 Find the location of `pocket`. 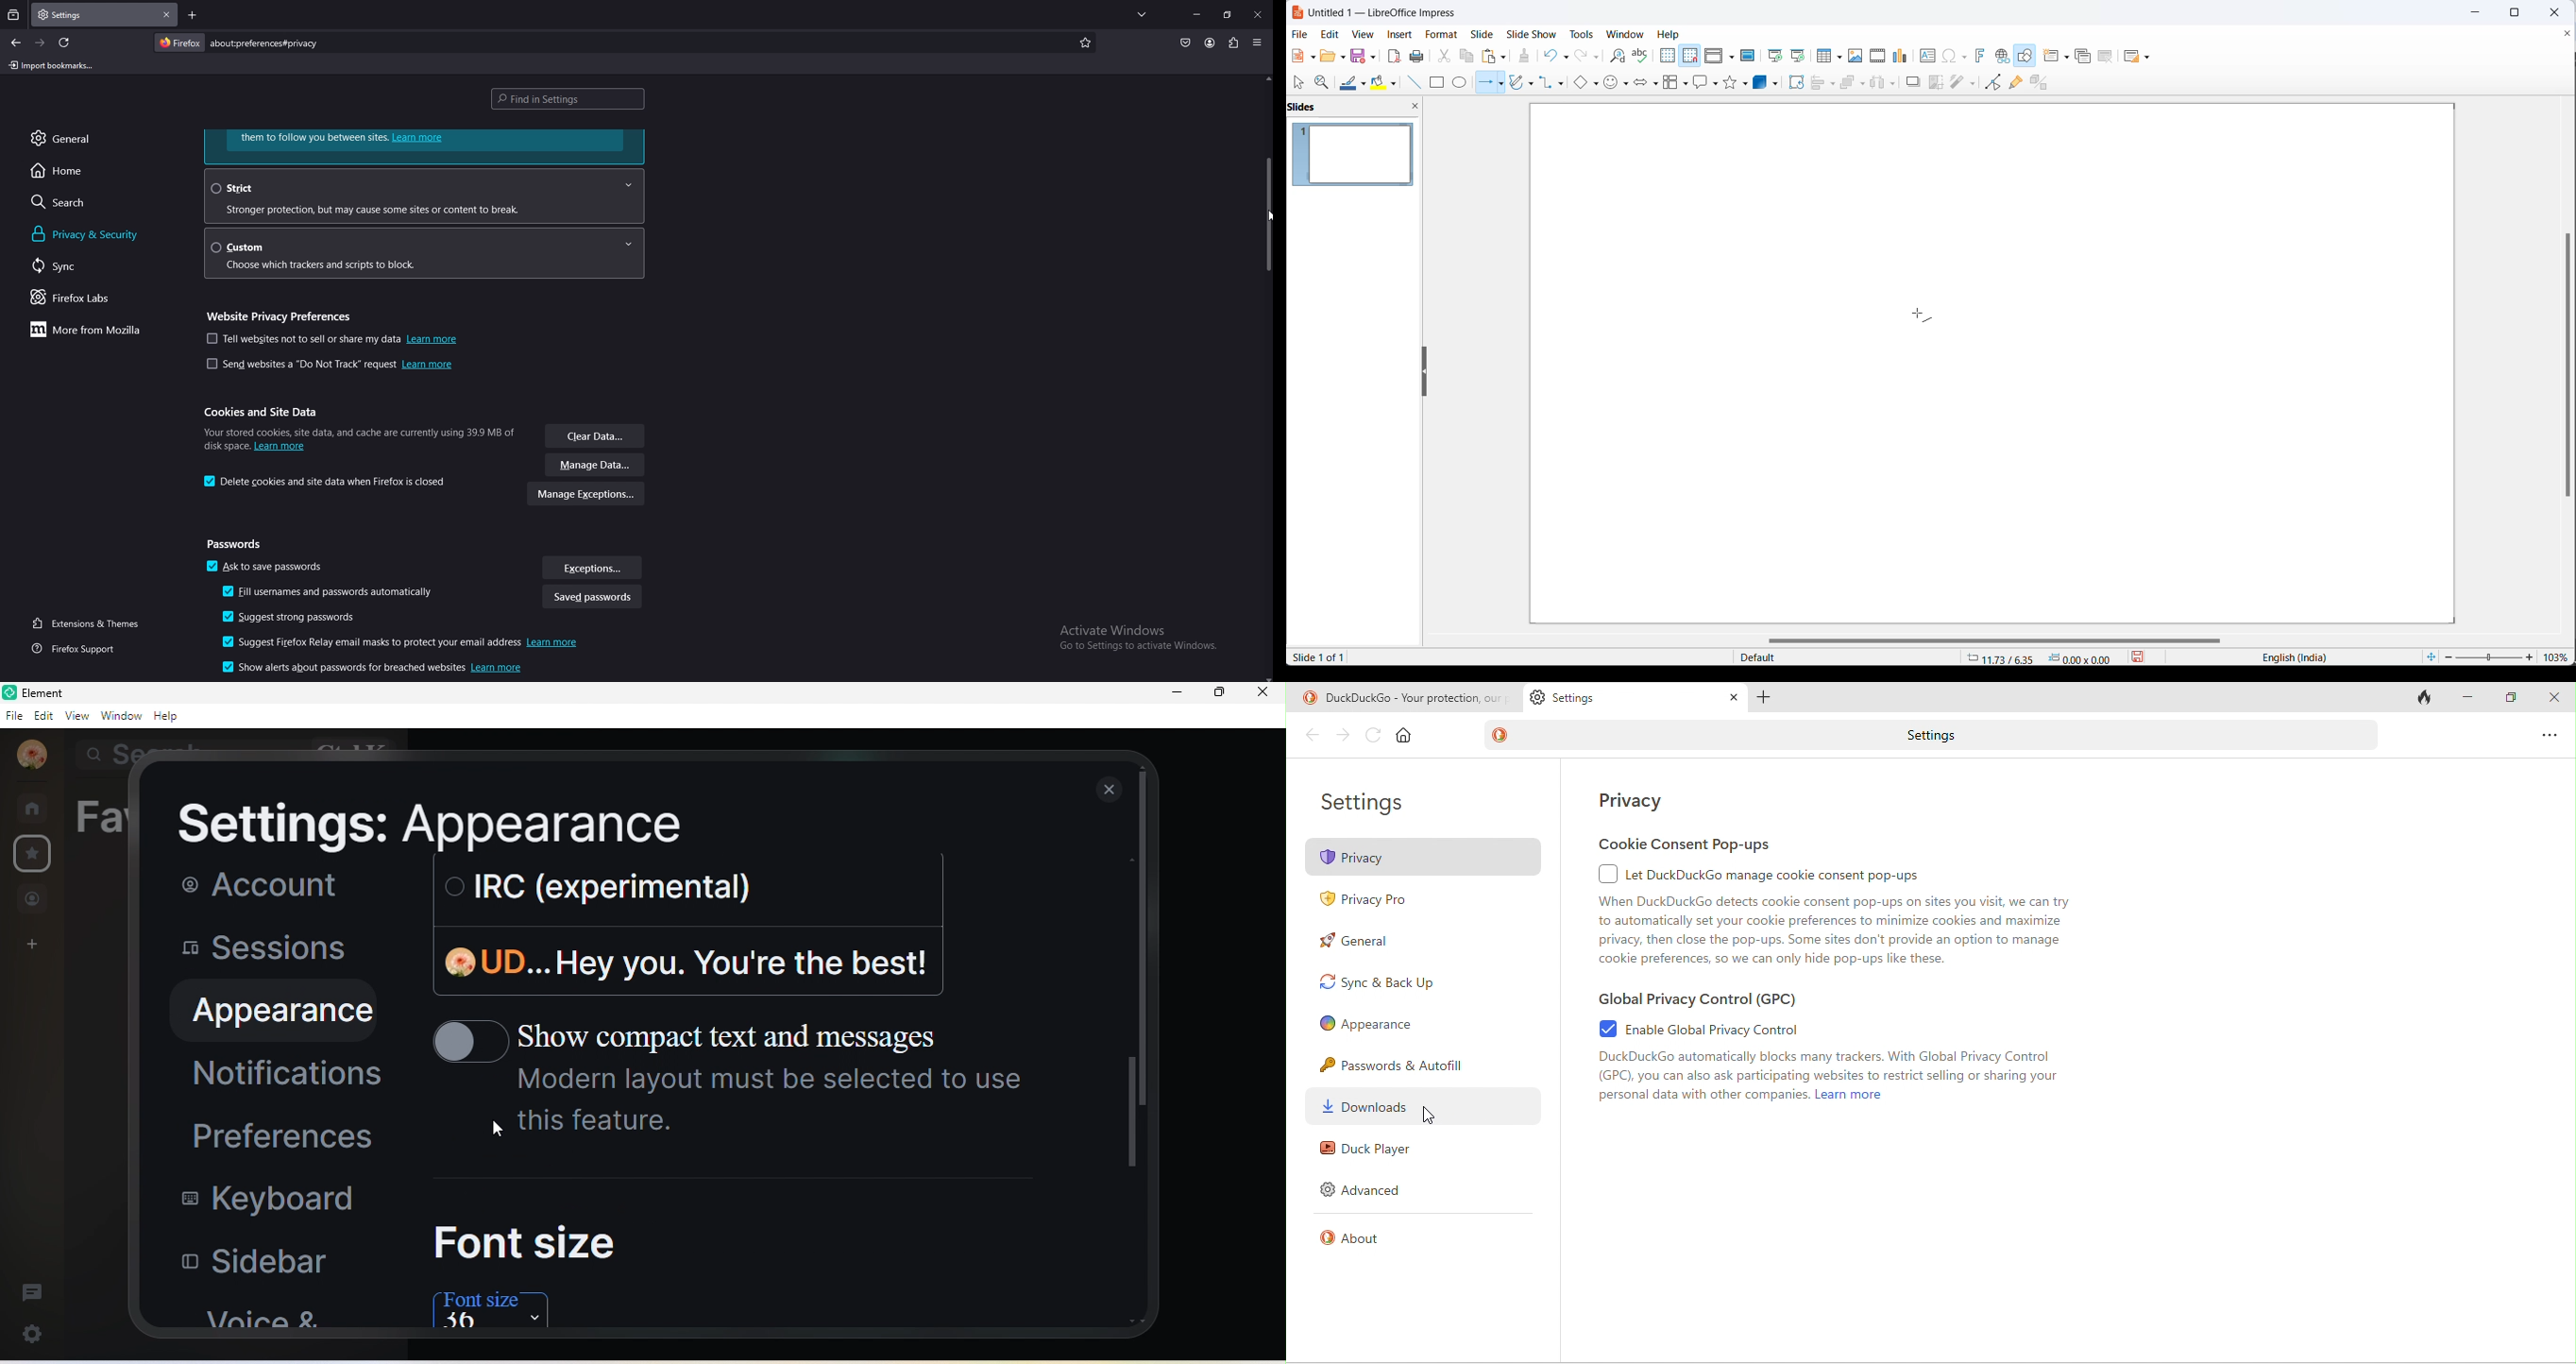

pocket is located at coordinates (1185, 42).